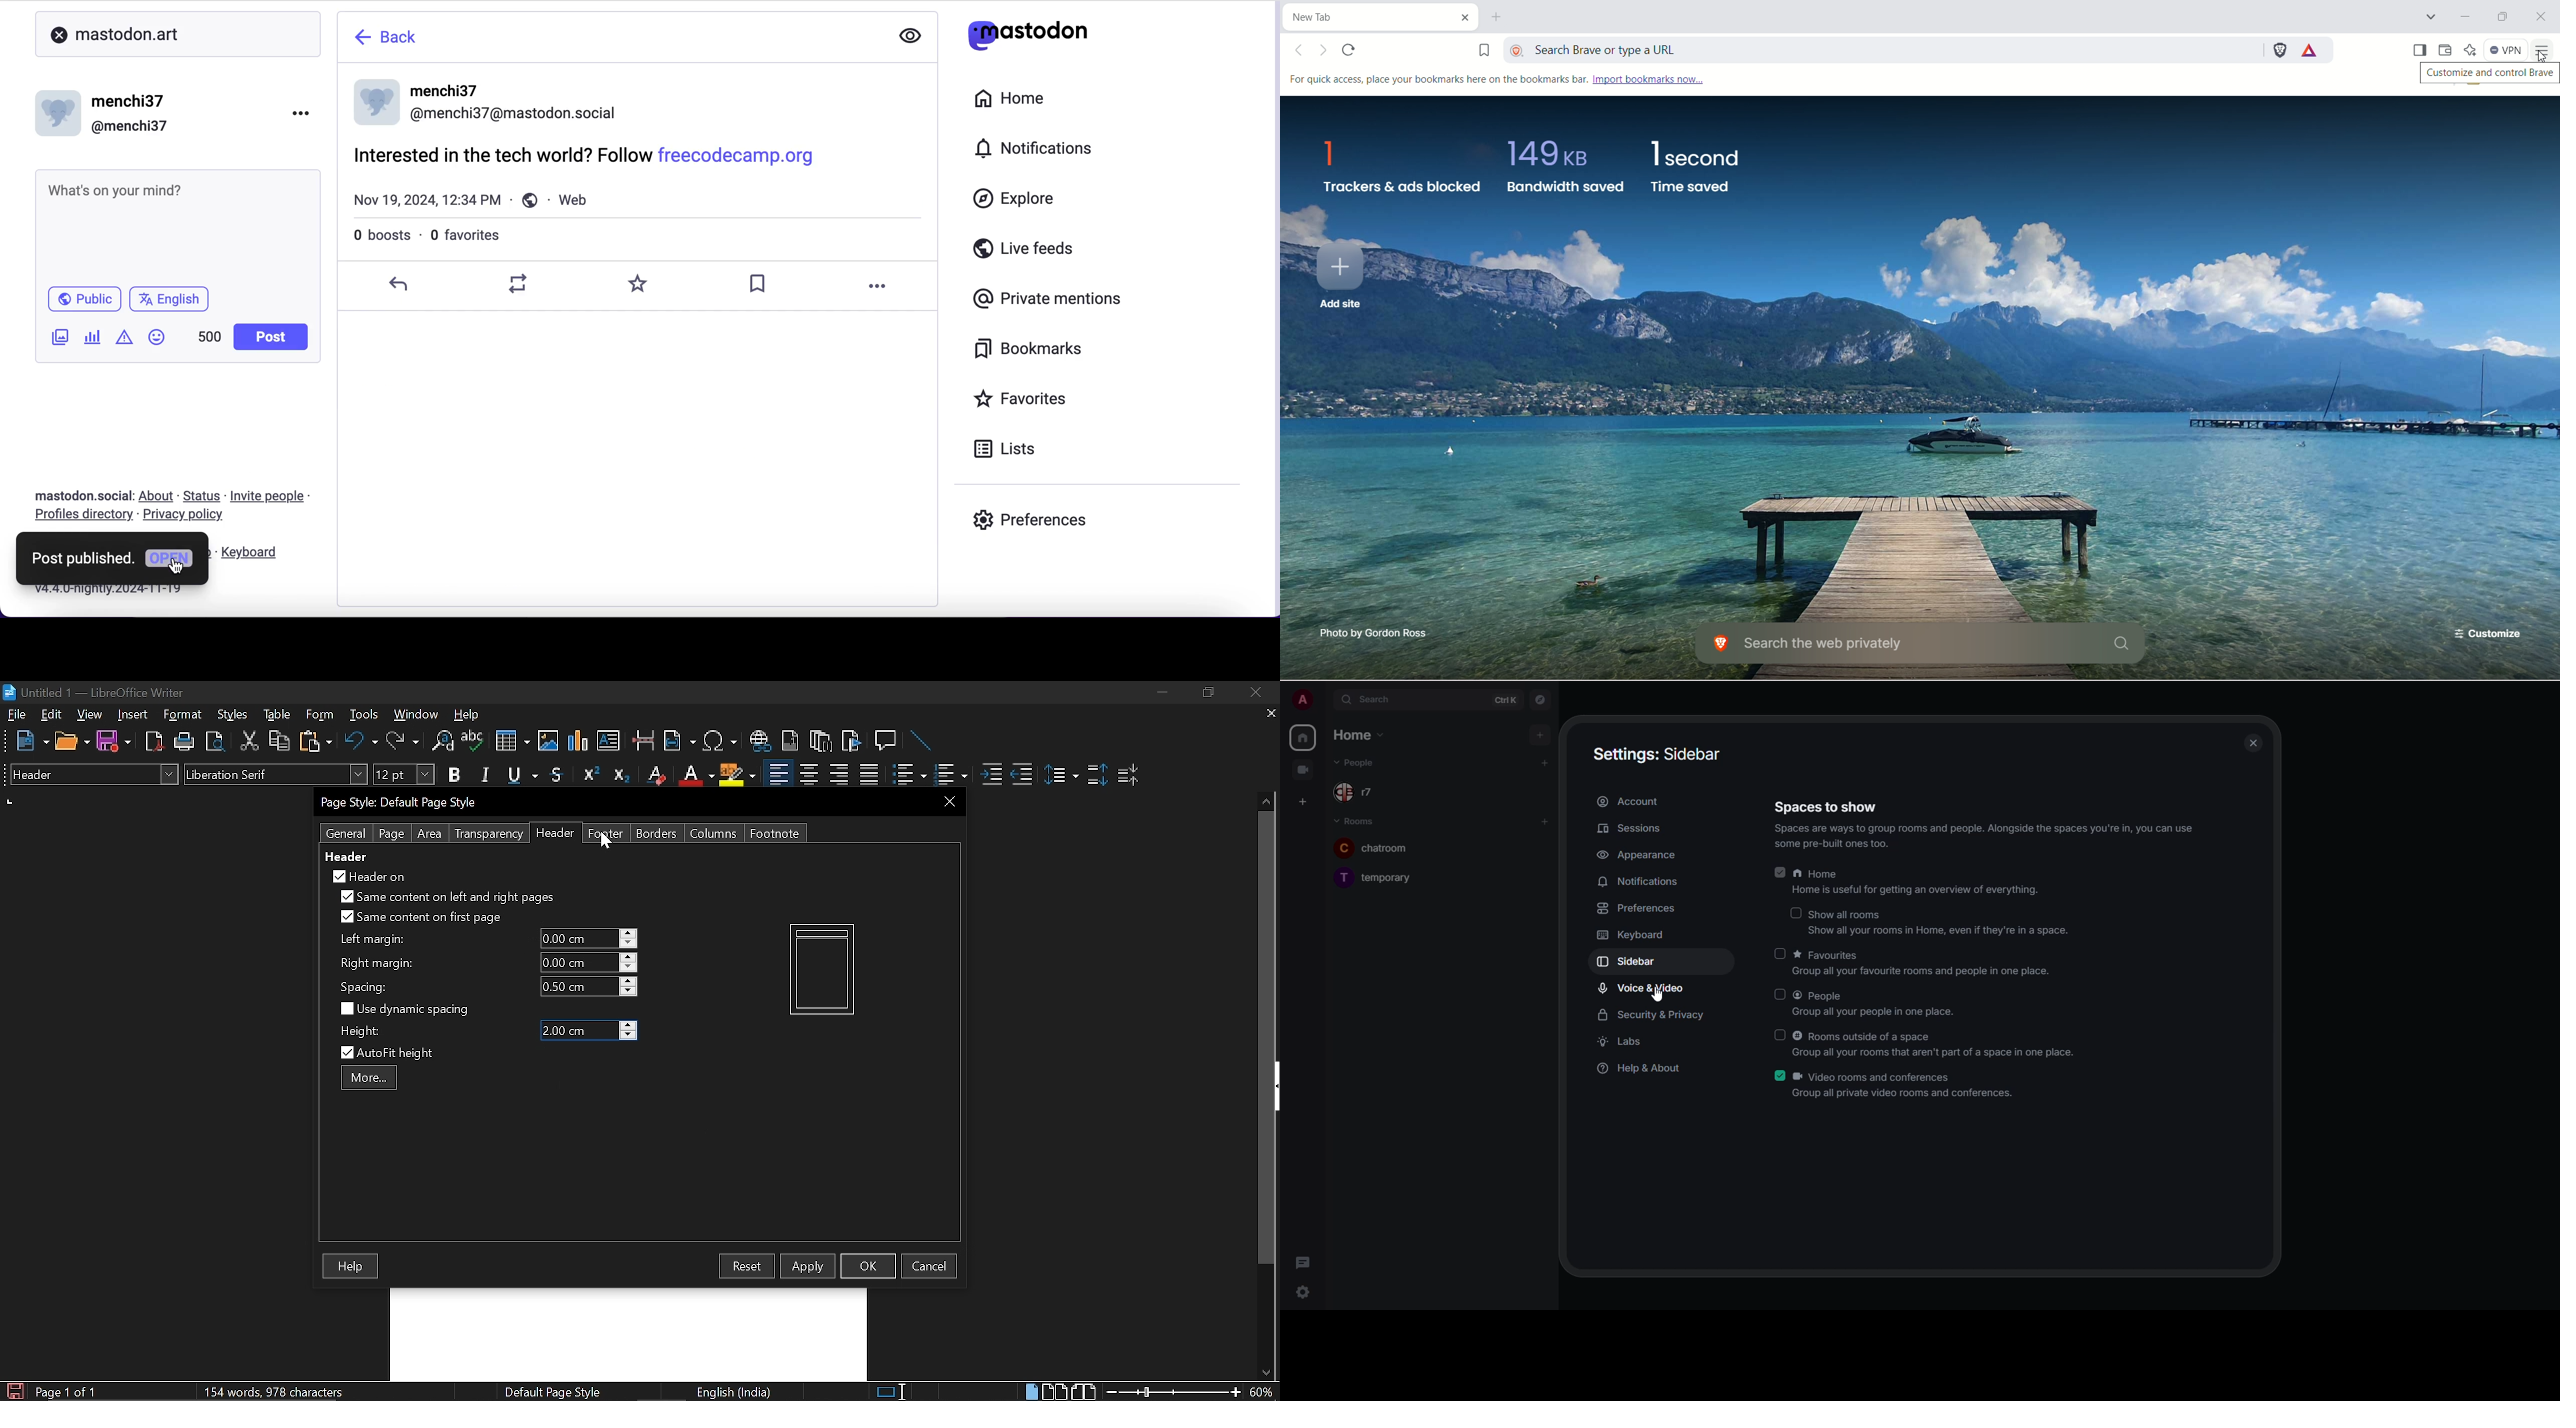 The image size is (2576, 1428). Describe the element at coordinates (1637, 908) in the screenshot. I see `preferences` at that location.